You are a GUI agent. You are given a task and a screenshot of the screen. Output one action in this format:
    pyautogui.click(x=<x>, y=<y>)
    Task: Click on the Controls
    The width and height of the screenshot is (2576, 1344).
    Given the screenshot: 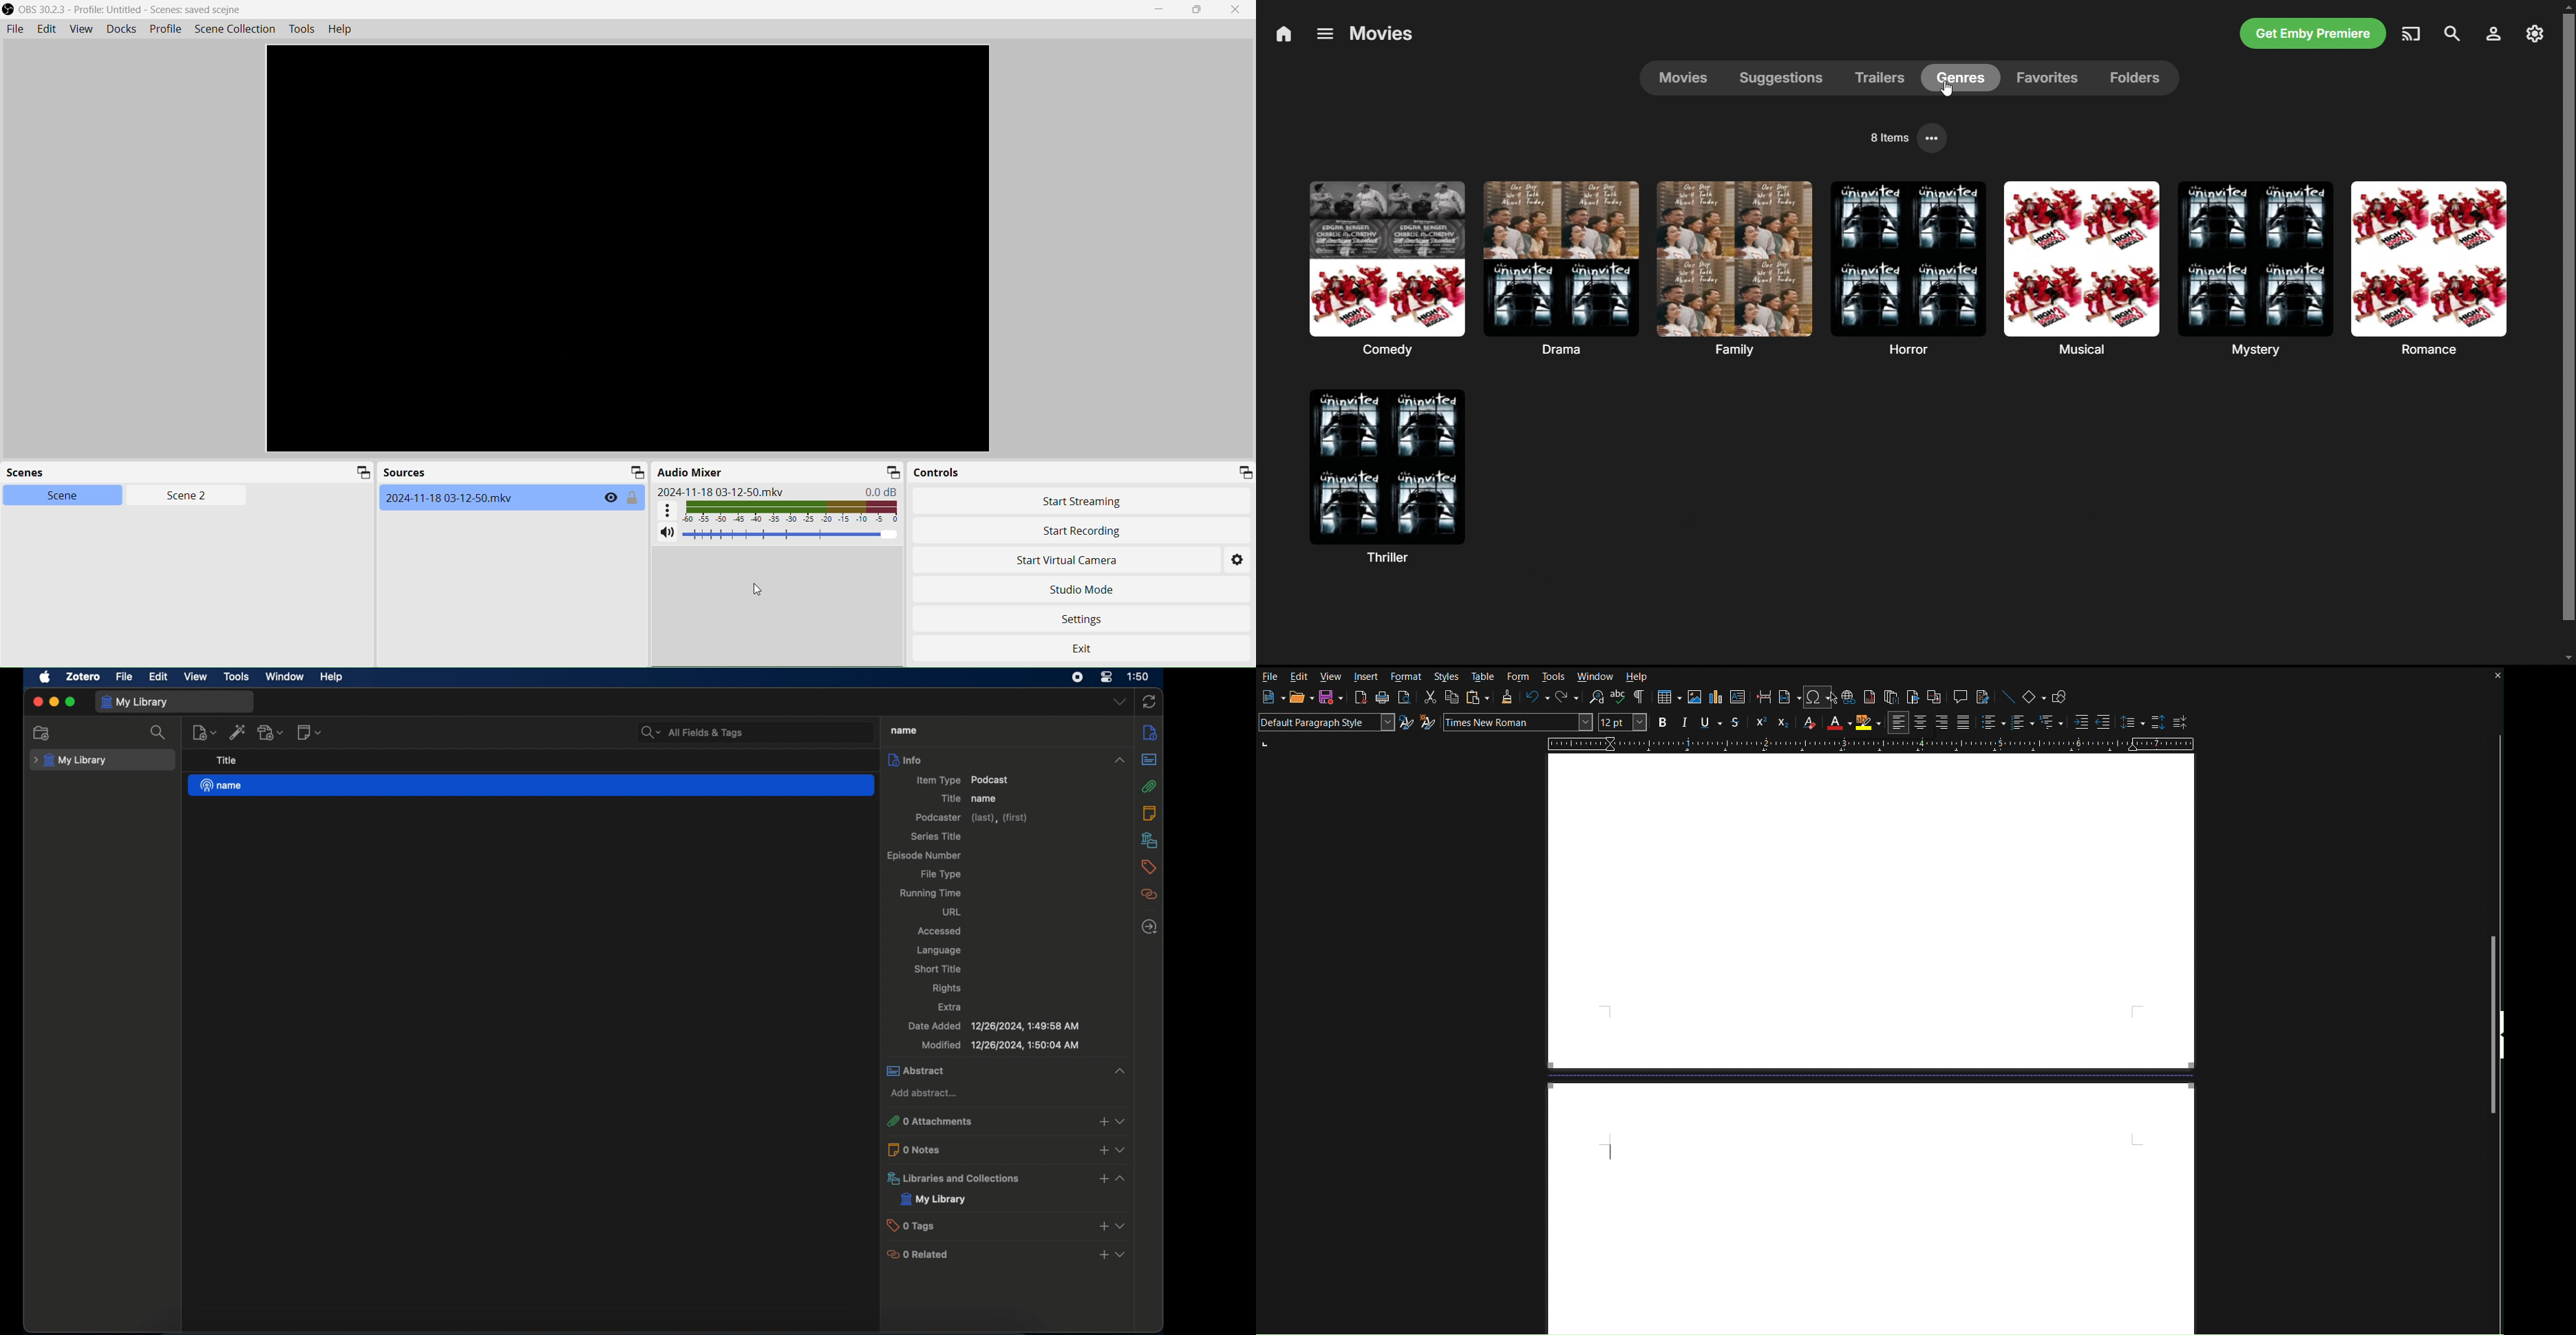 What is the action you would take?
    pyautogui.click(x=939, y=472)
    